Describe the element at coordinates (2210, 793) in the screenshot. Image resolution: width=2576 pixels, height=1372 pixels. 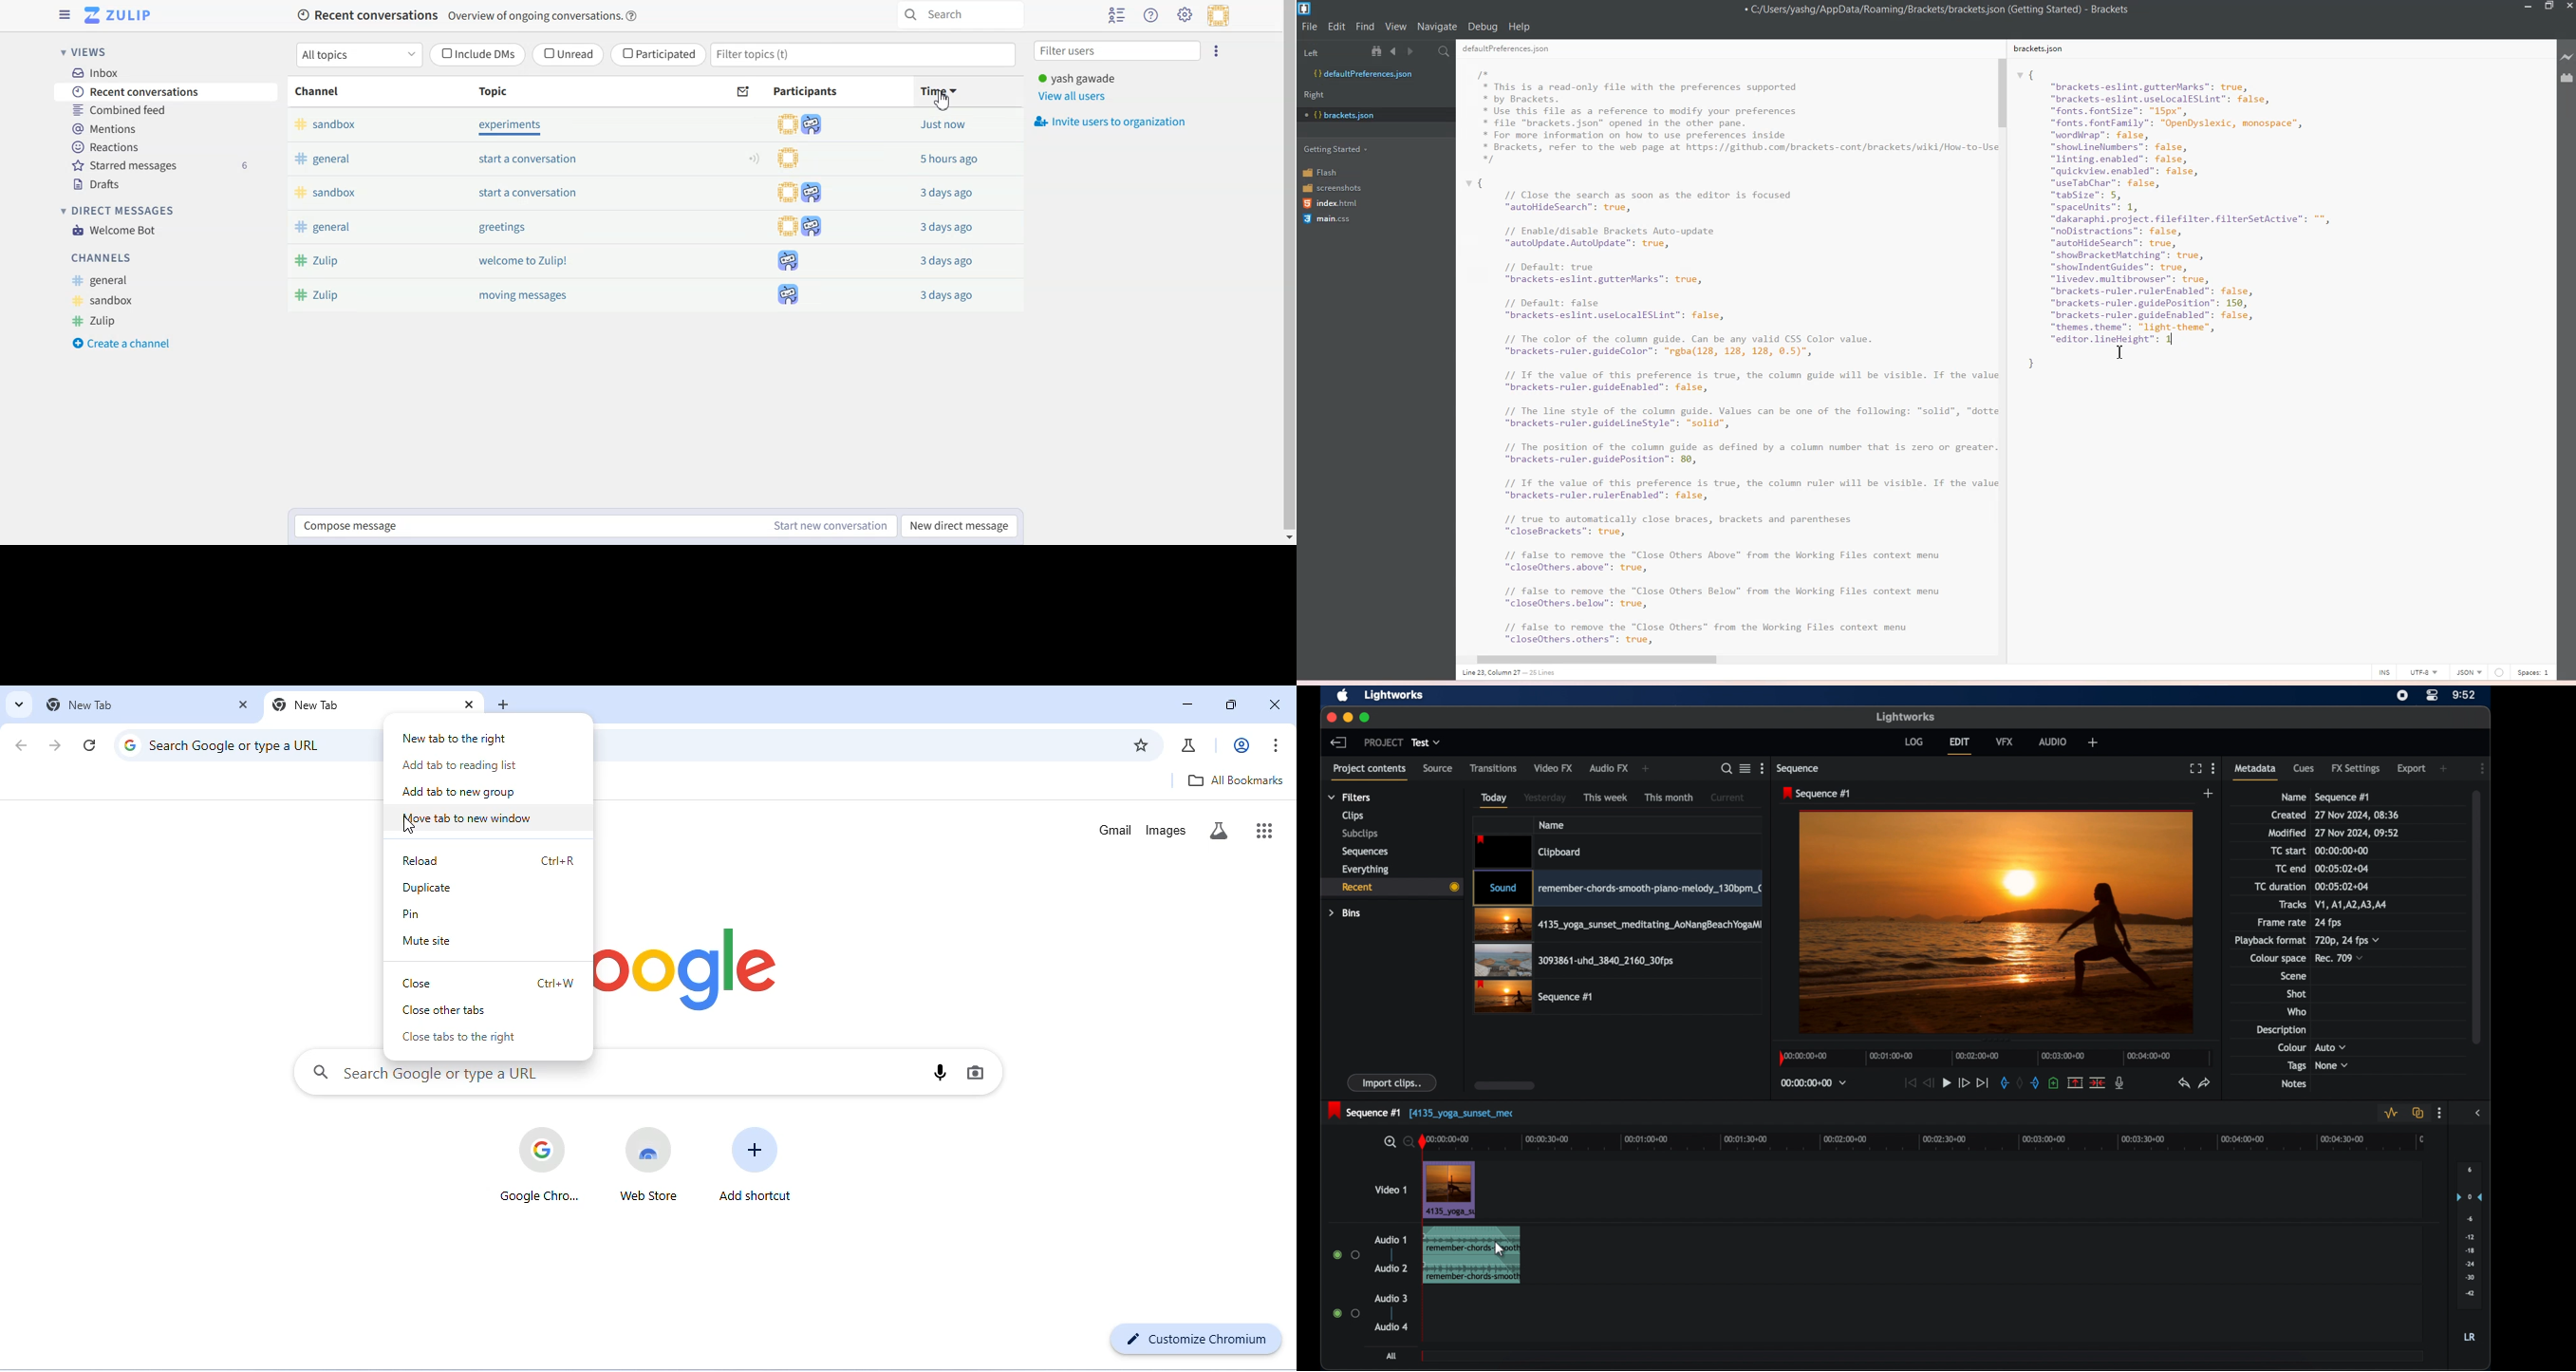
I see `add` at that location.